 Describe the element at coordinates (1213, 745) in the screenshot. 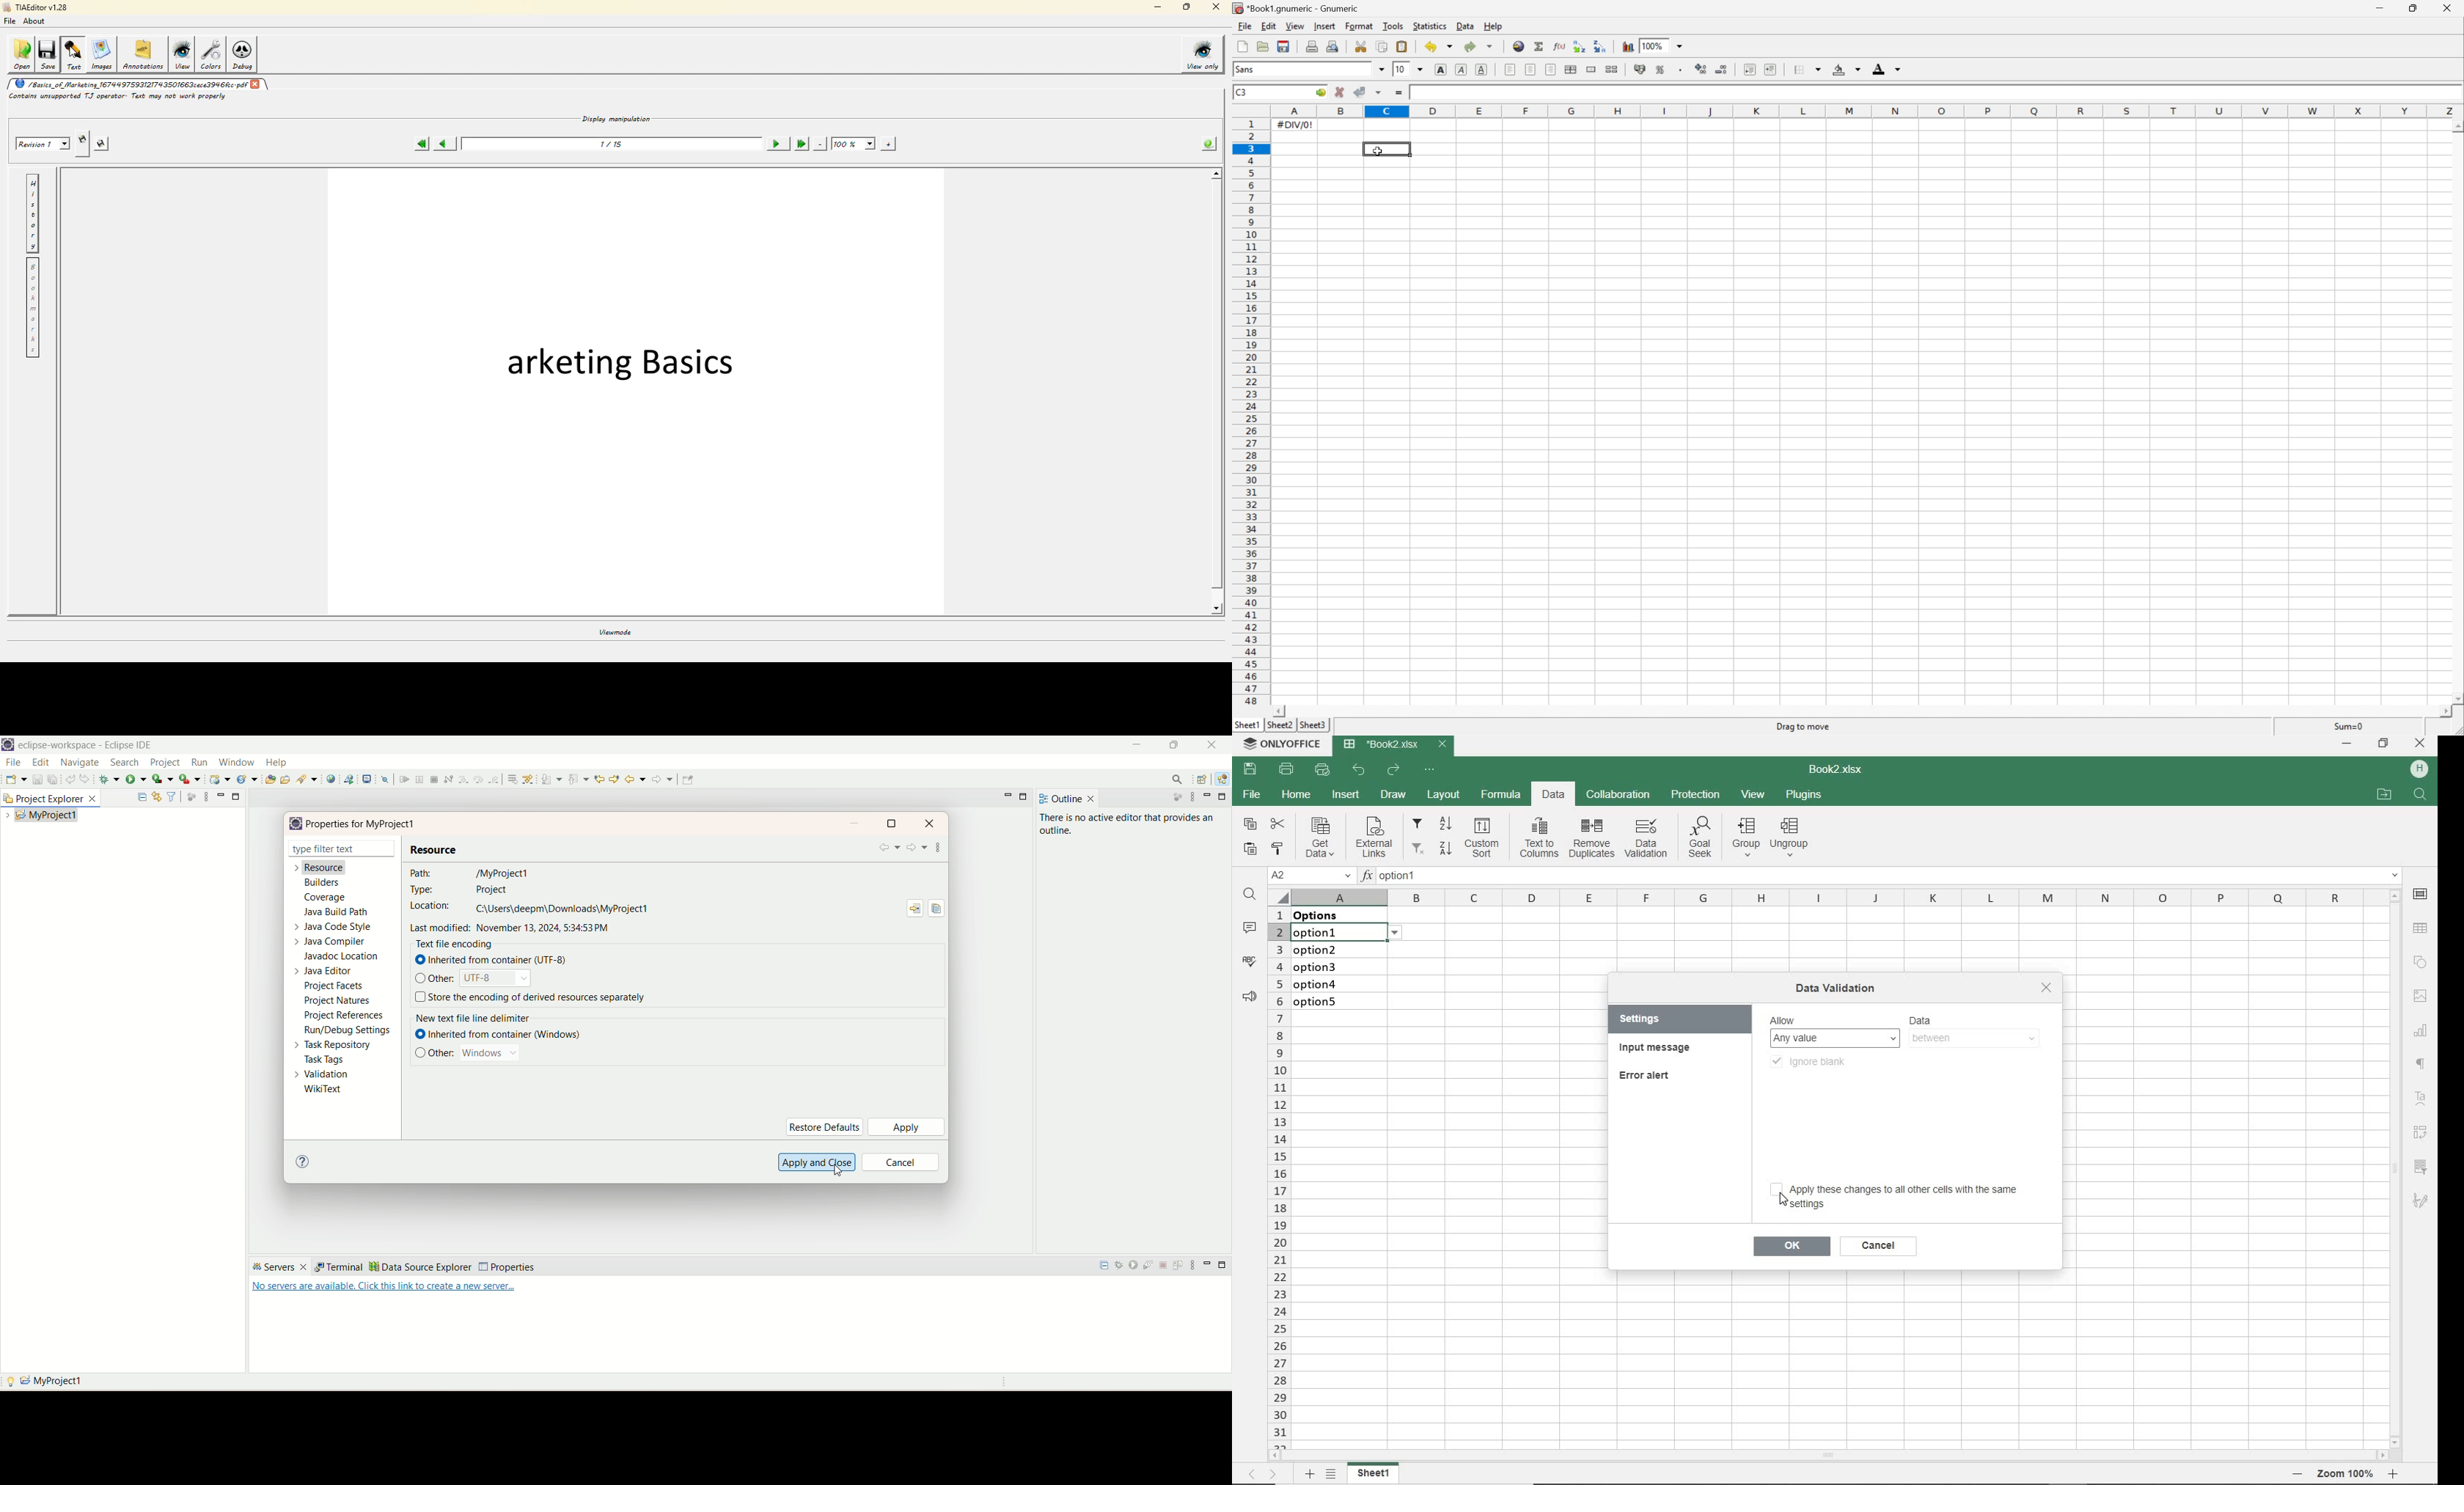

I see `close` at that location.